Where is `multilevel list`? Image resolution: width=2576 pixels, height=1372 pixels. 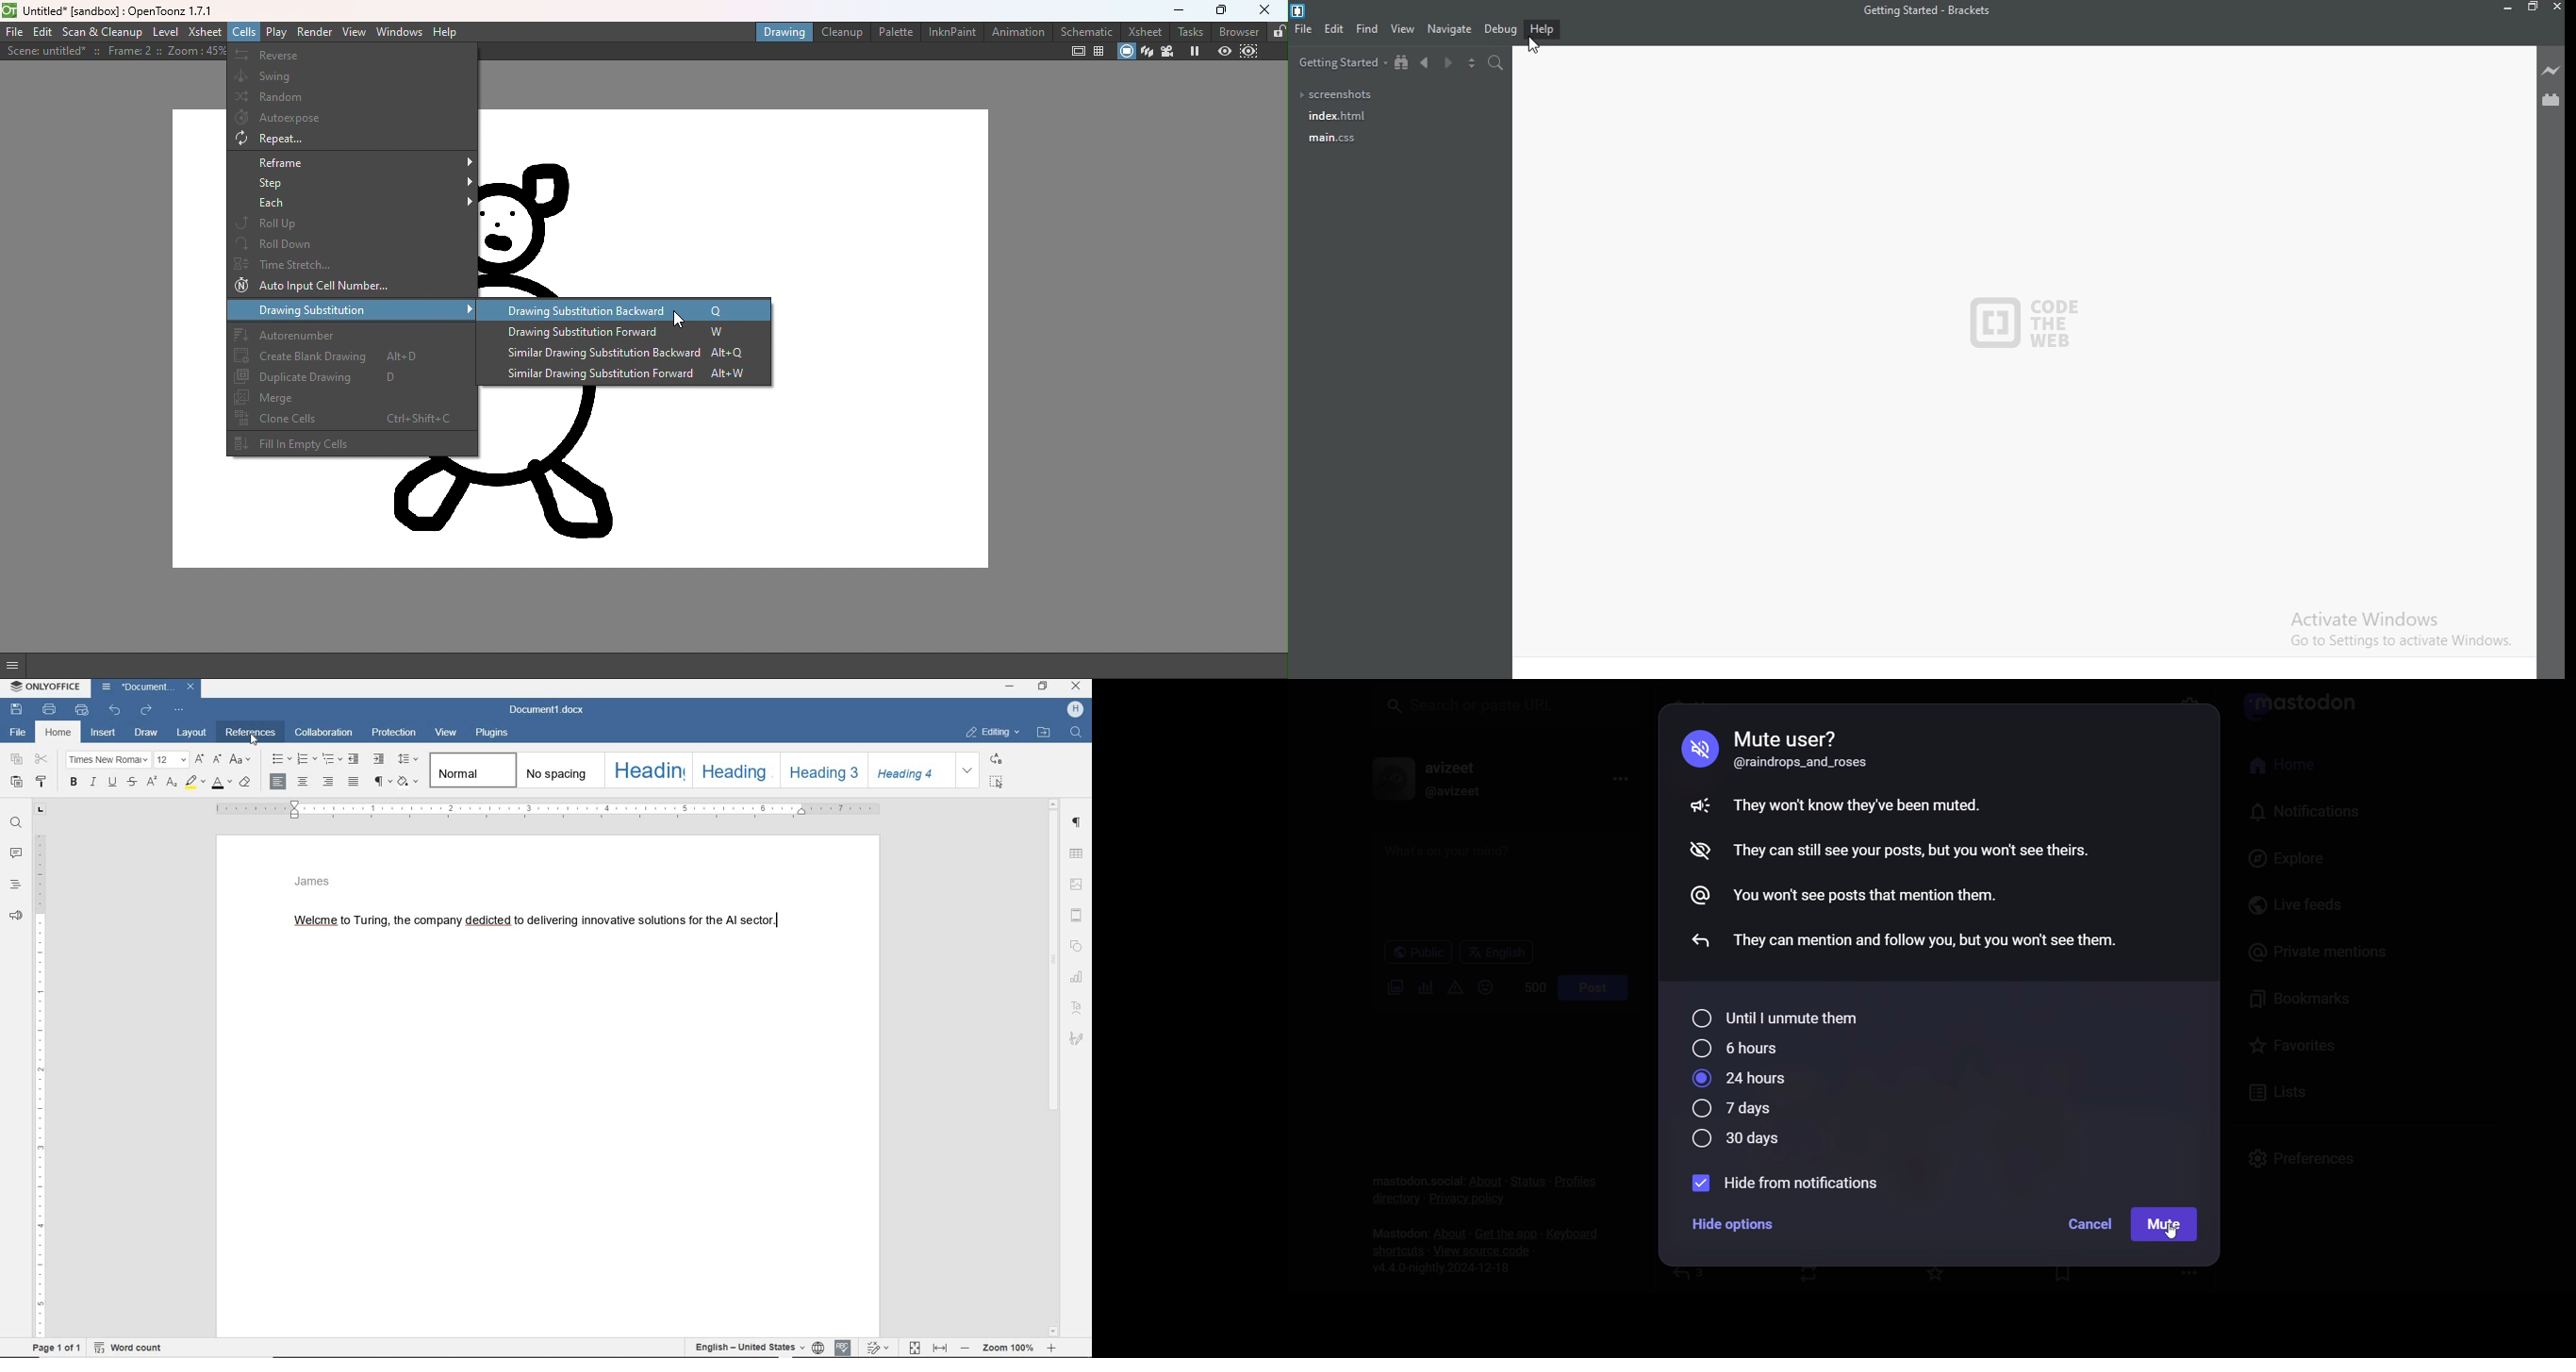 multilevel list is located at coordinates (332, 760).